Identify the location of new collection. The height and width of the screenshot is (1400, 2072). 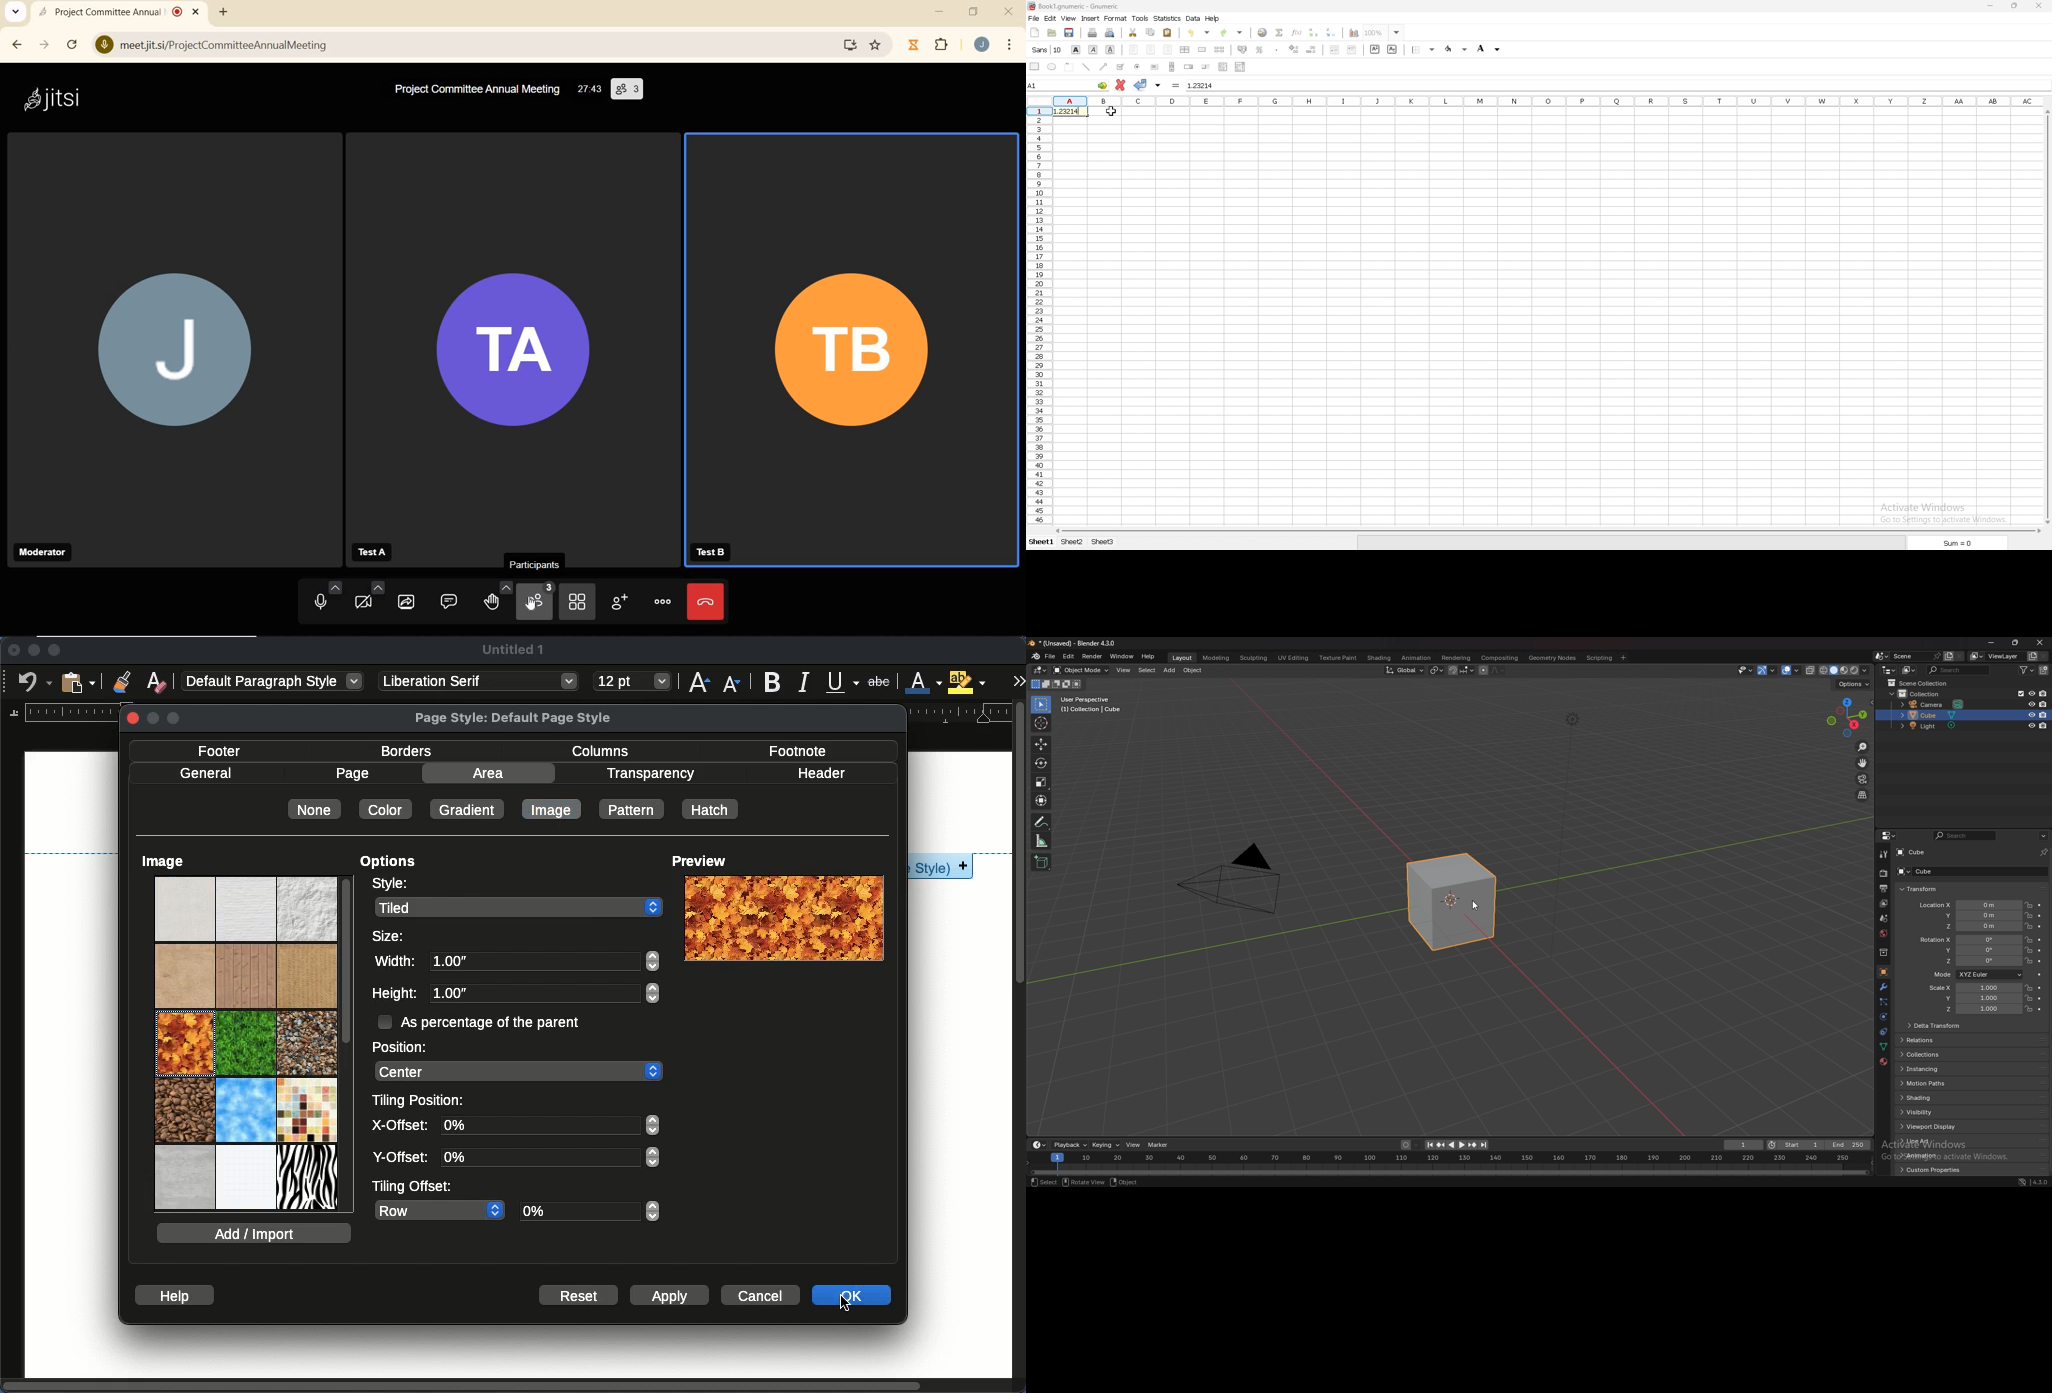
(2045, 670).